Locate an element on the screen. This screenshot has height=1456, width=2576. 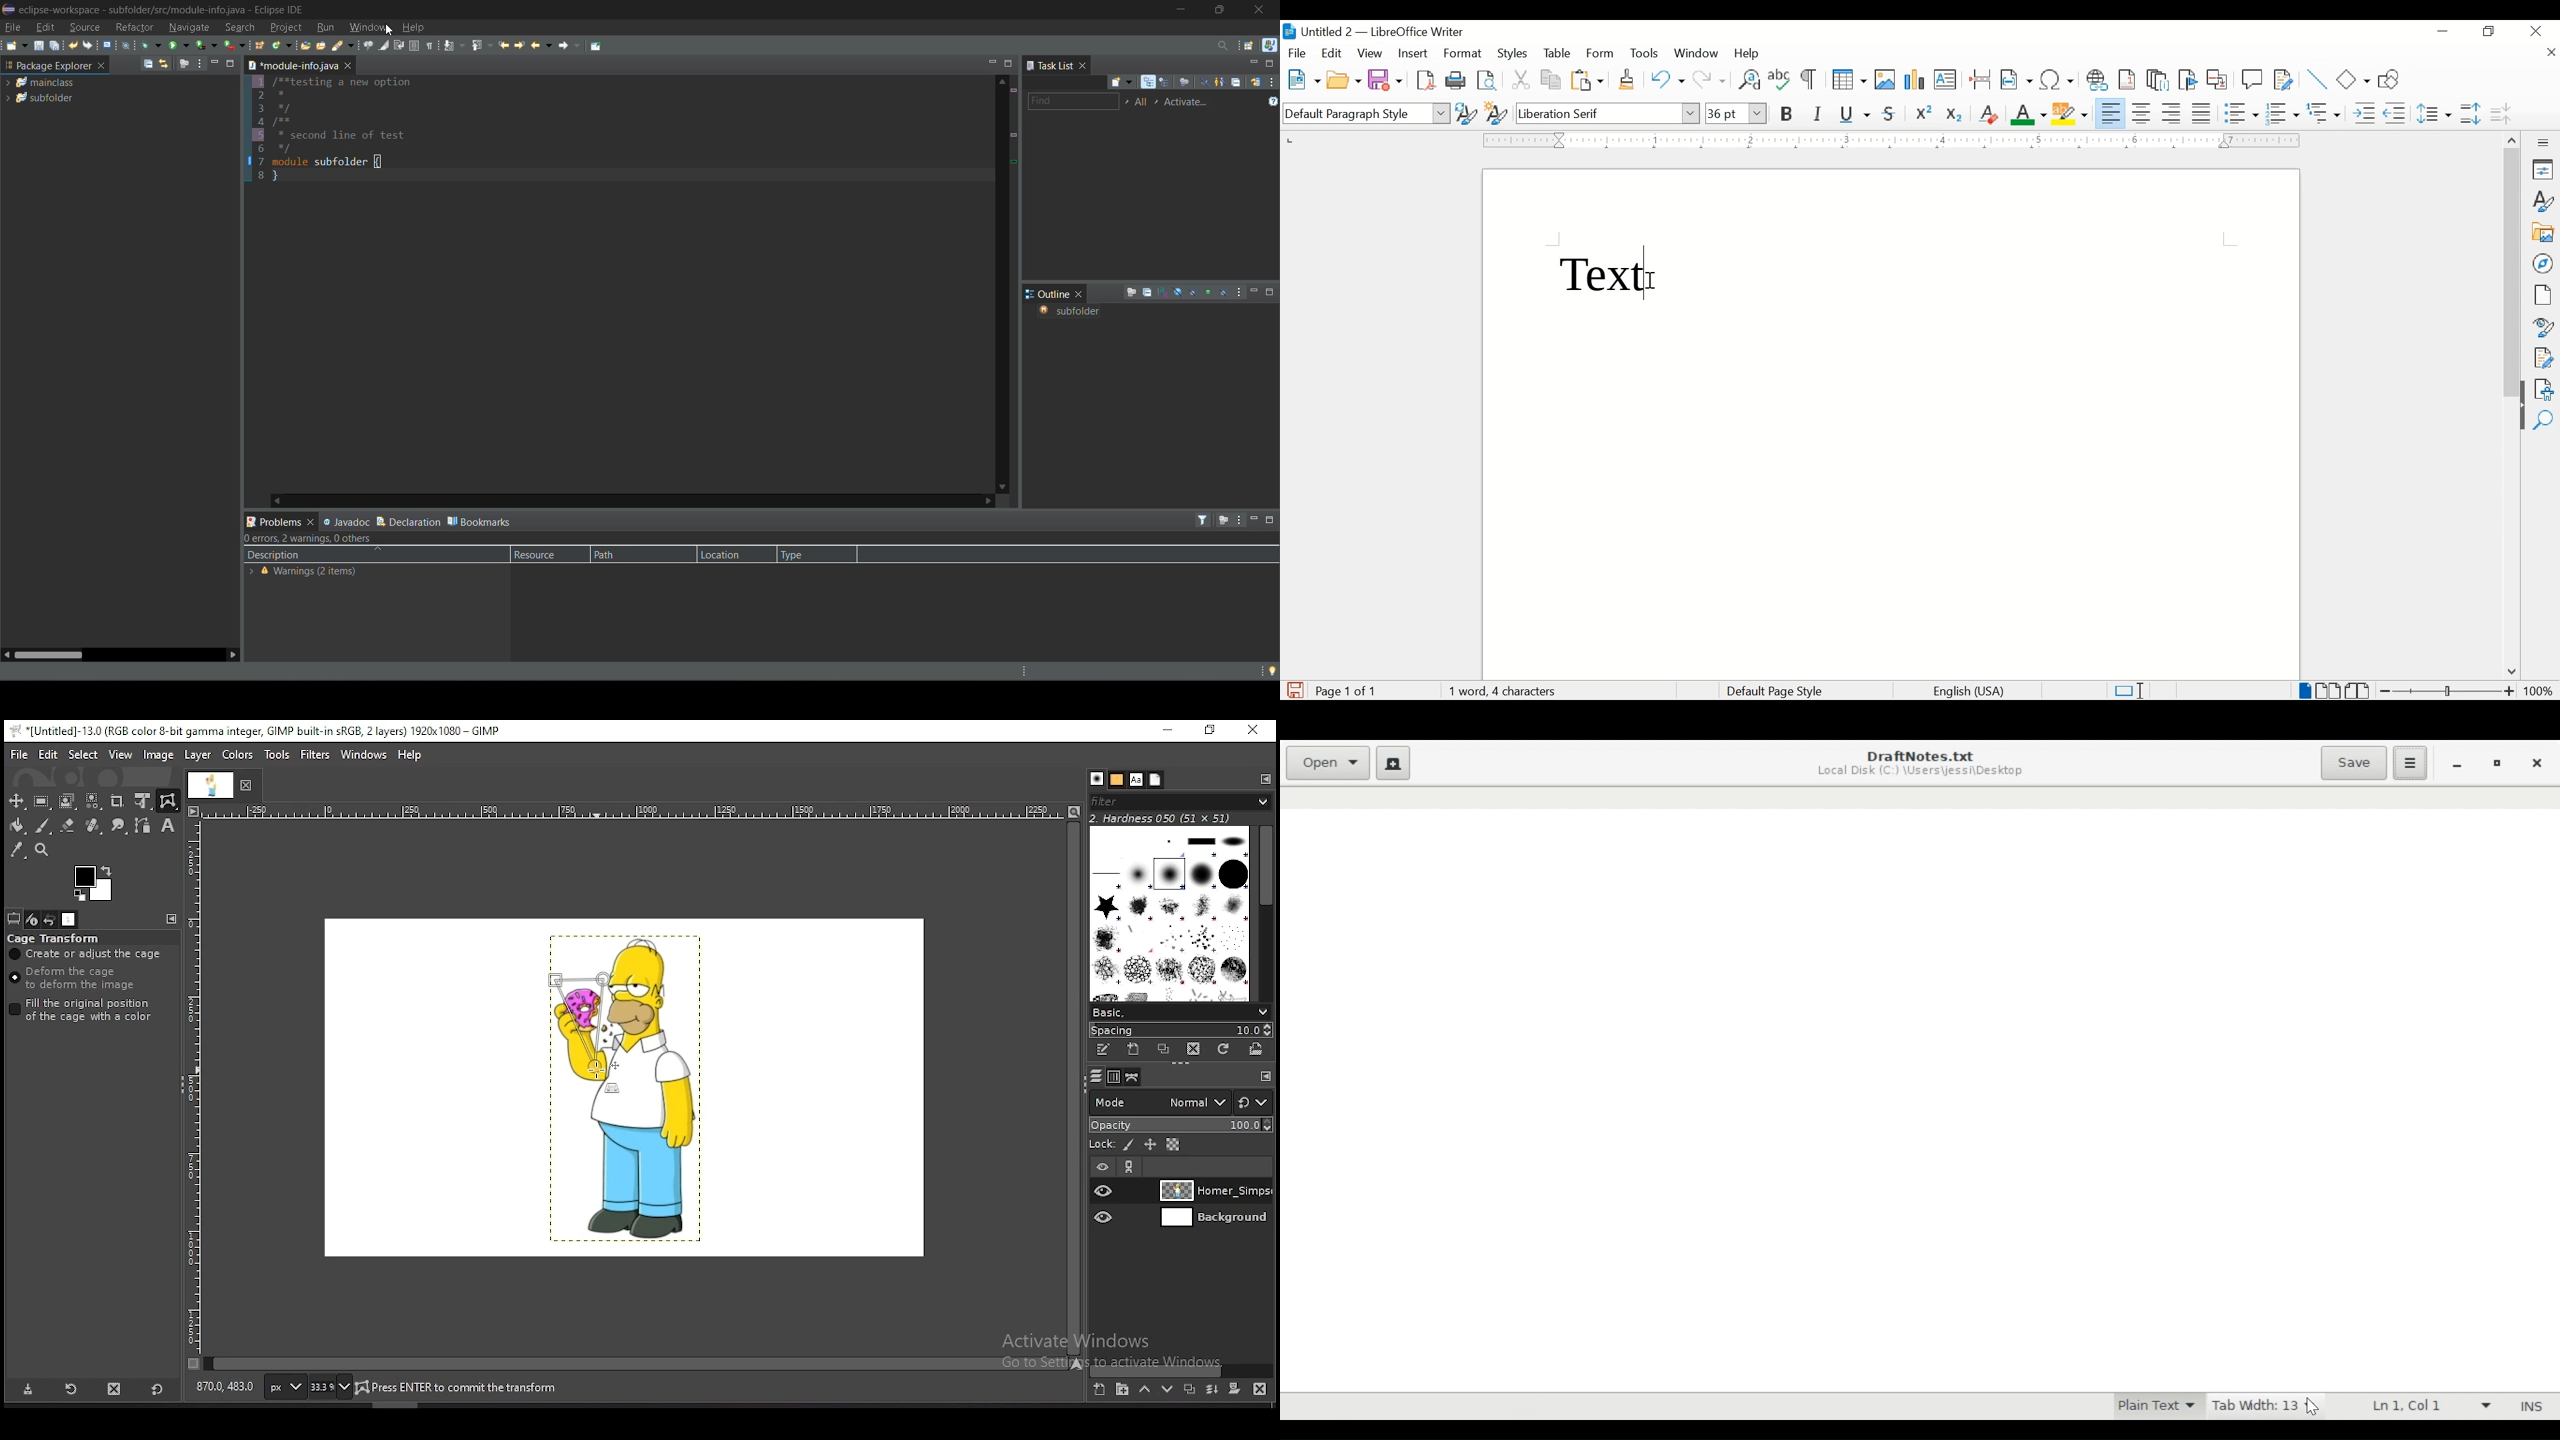
save tool preset is located at coordinates (28, 1390).